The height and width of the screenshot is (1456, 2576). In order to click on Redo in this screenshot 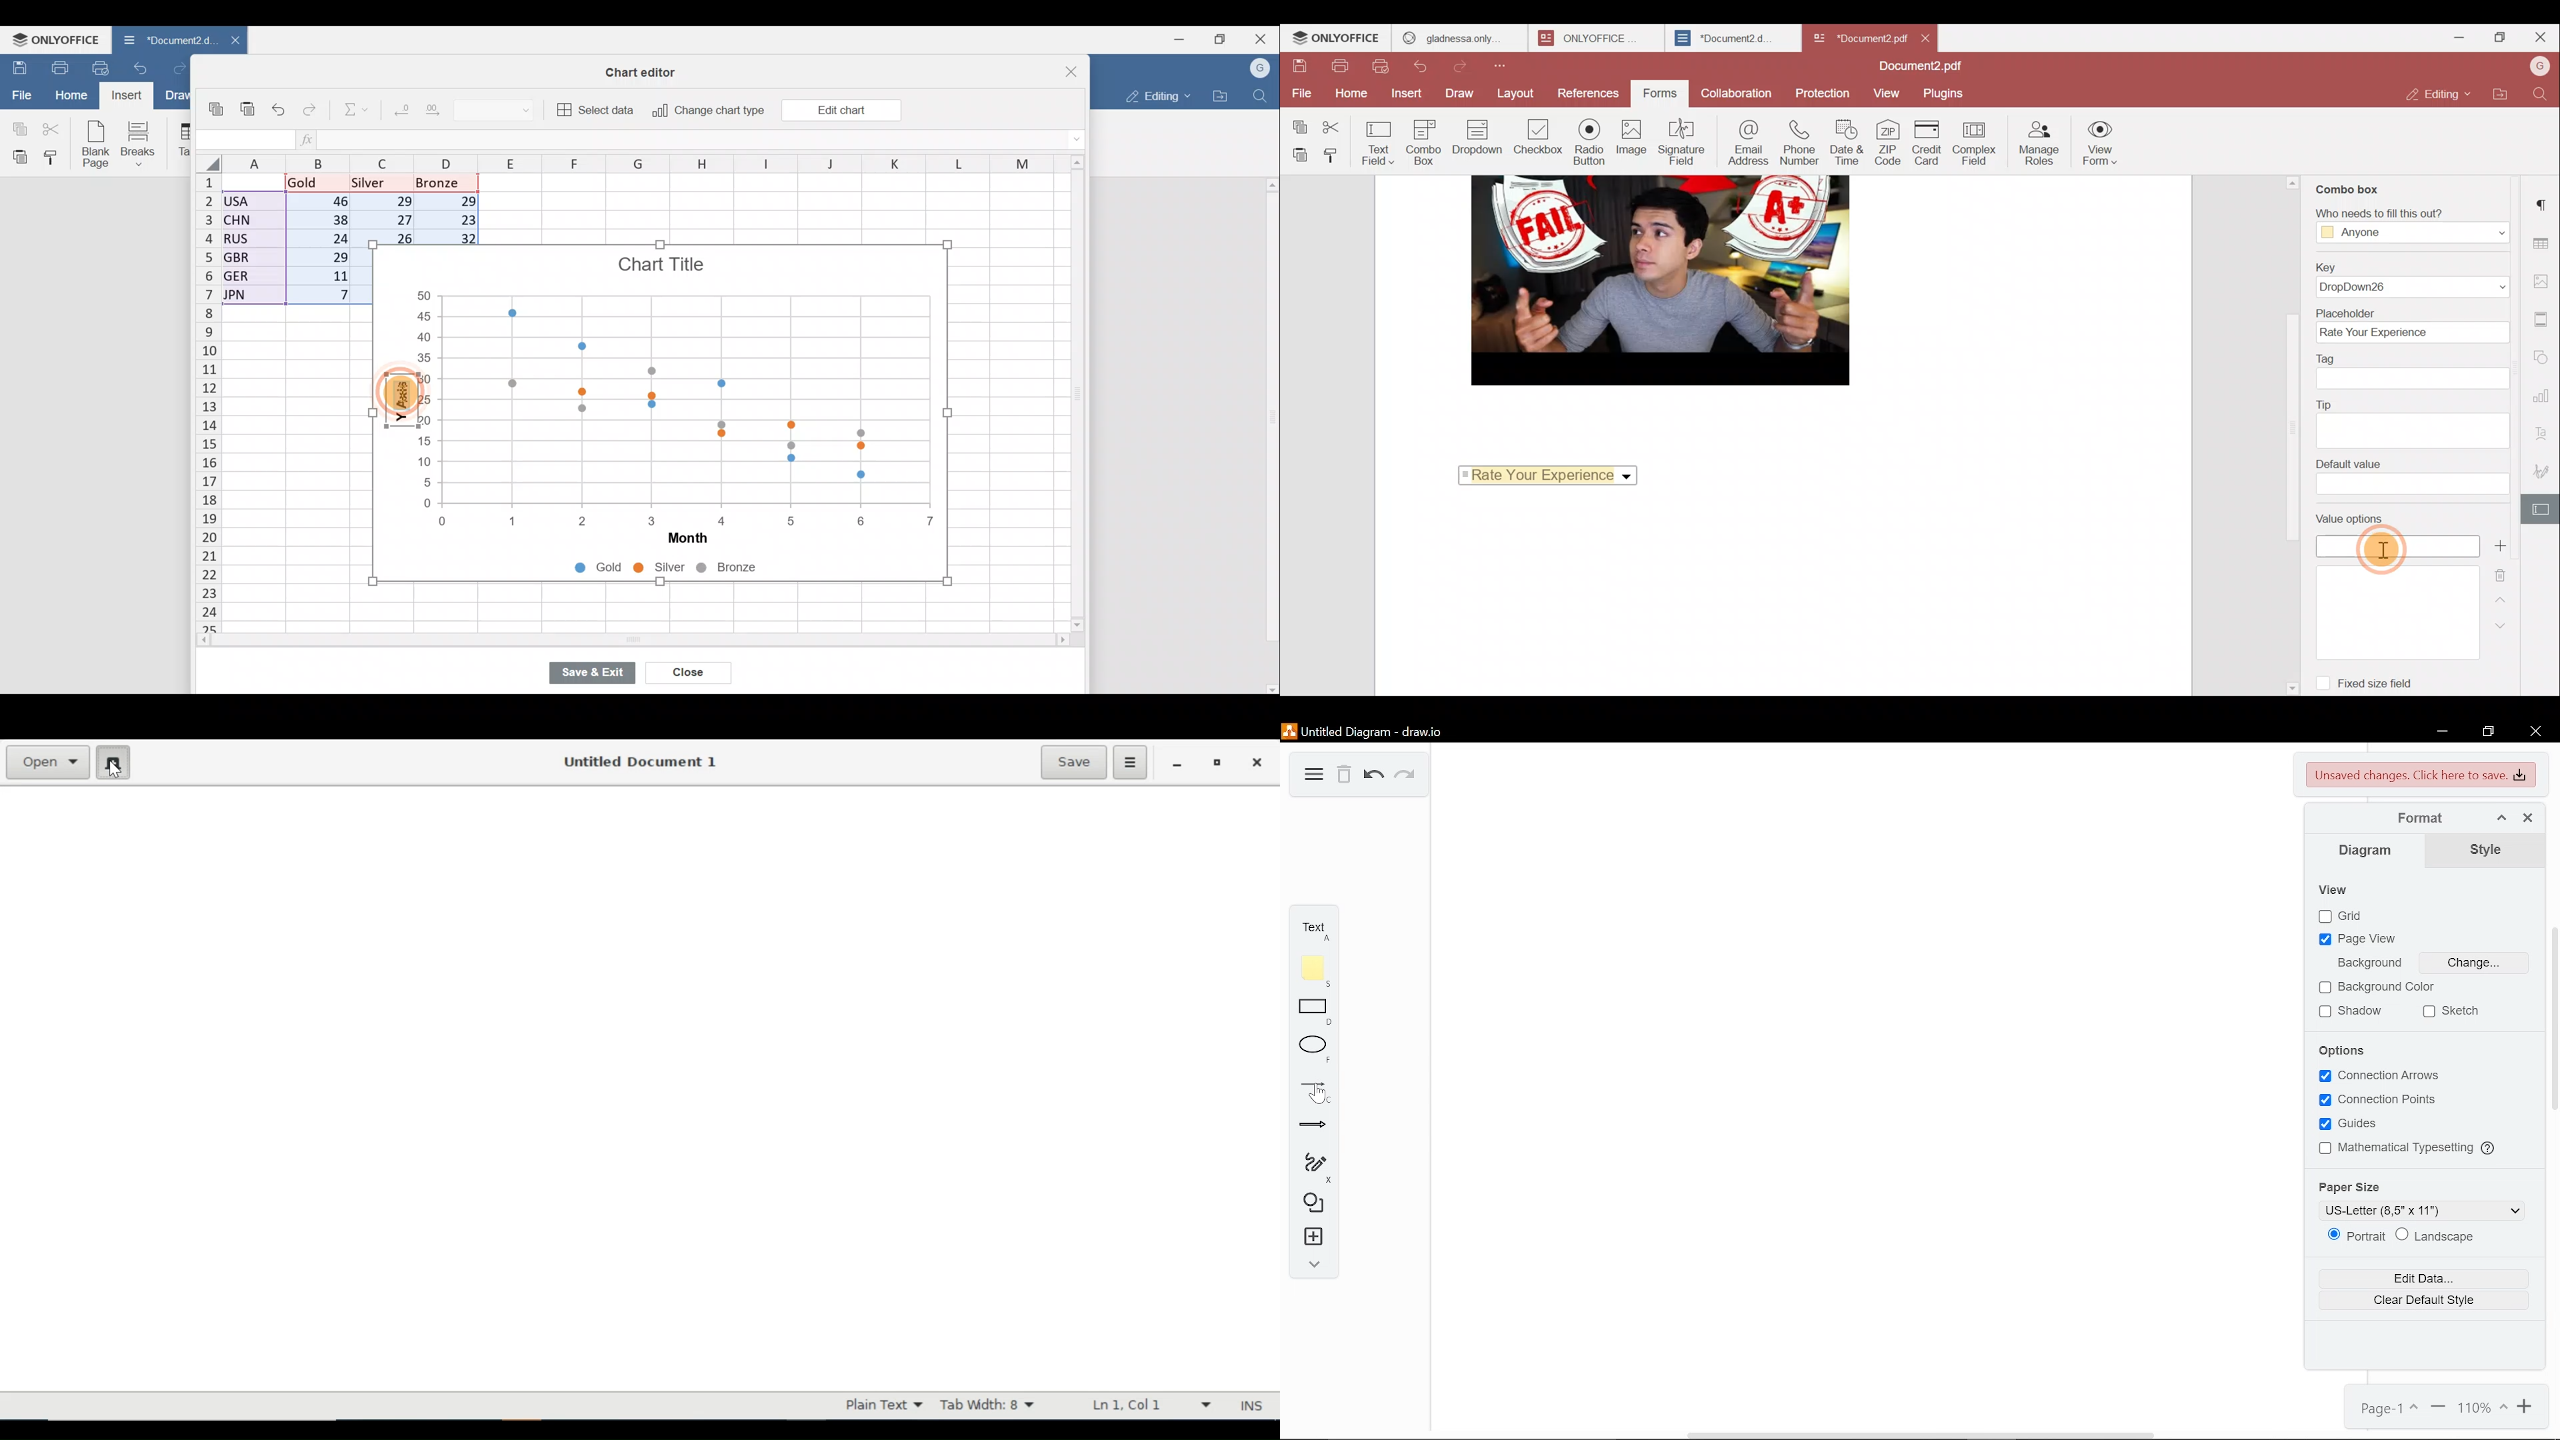, I will do `click(1467, 67)`.